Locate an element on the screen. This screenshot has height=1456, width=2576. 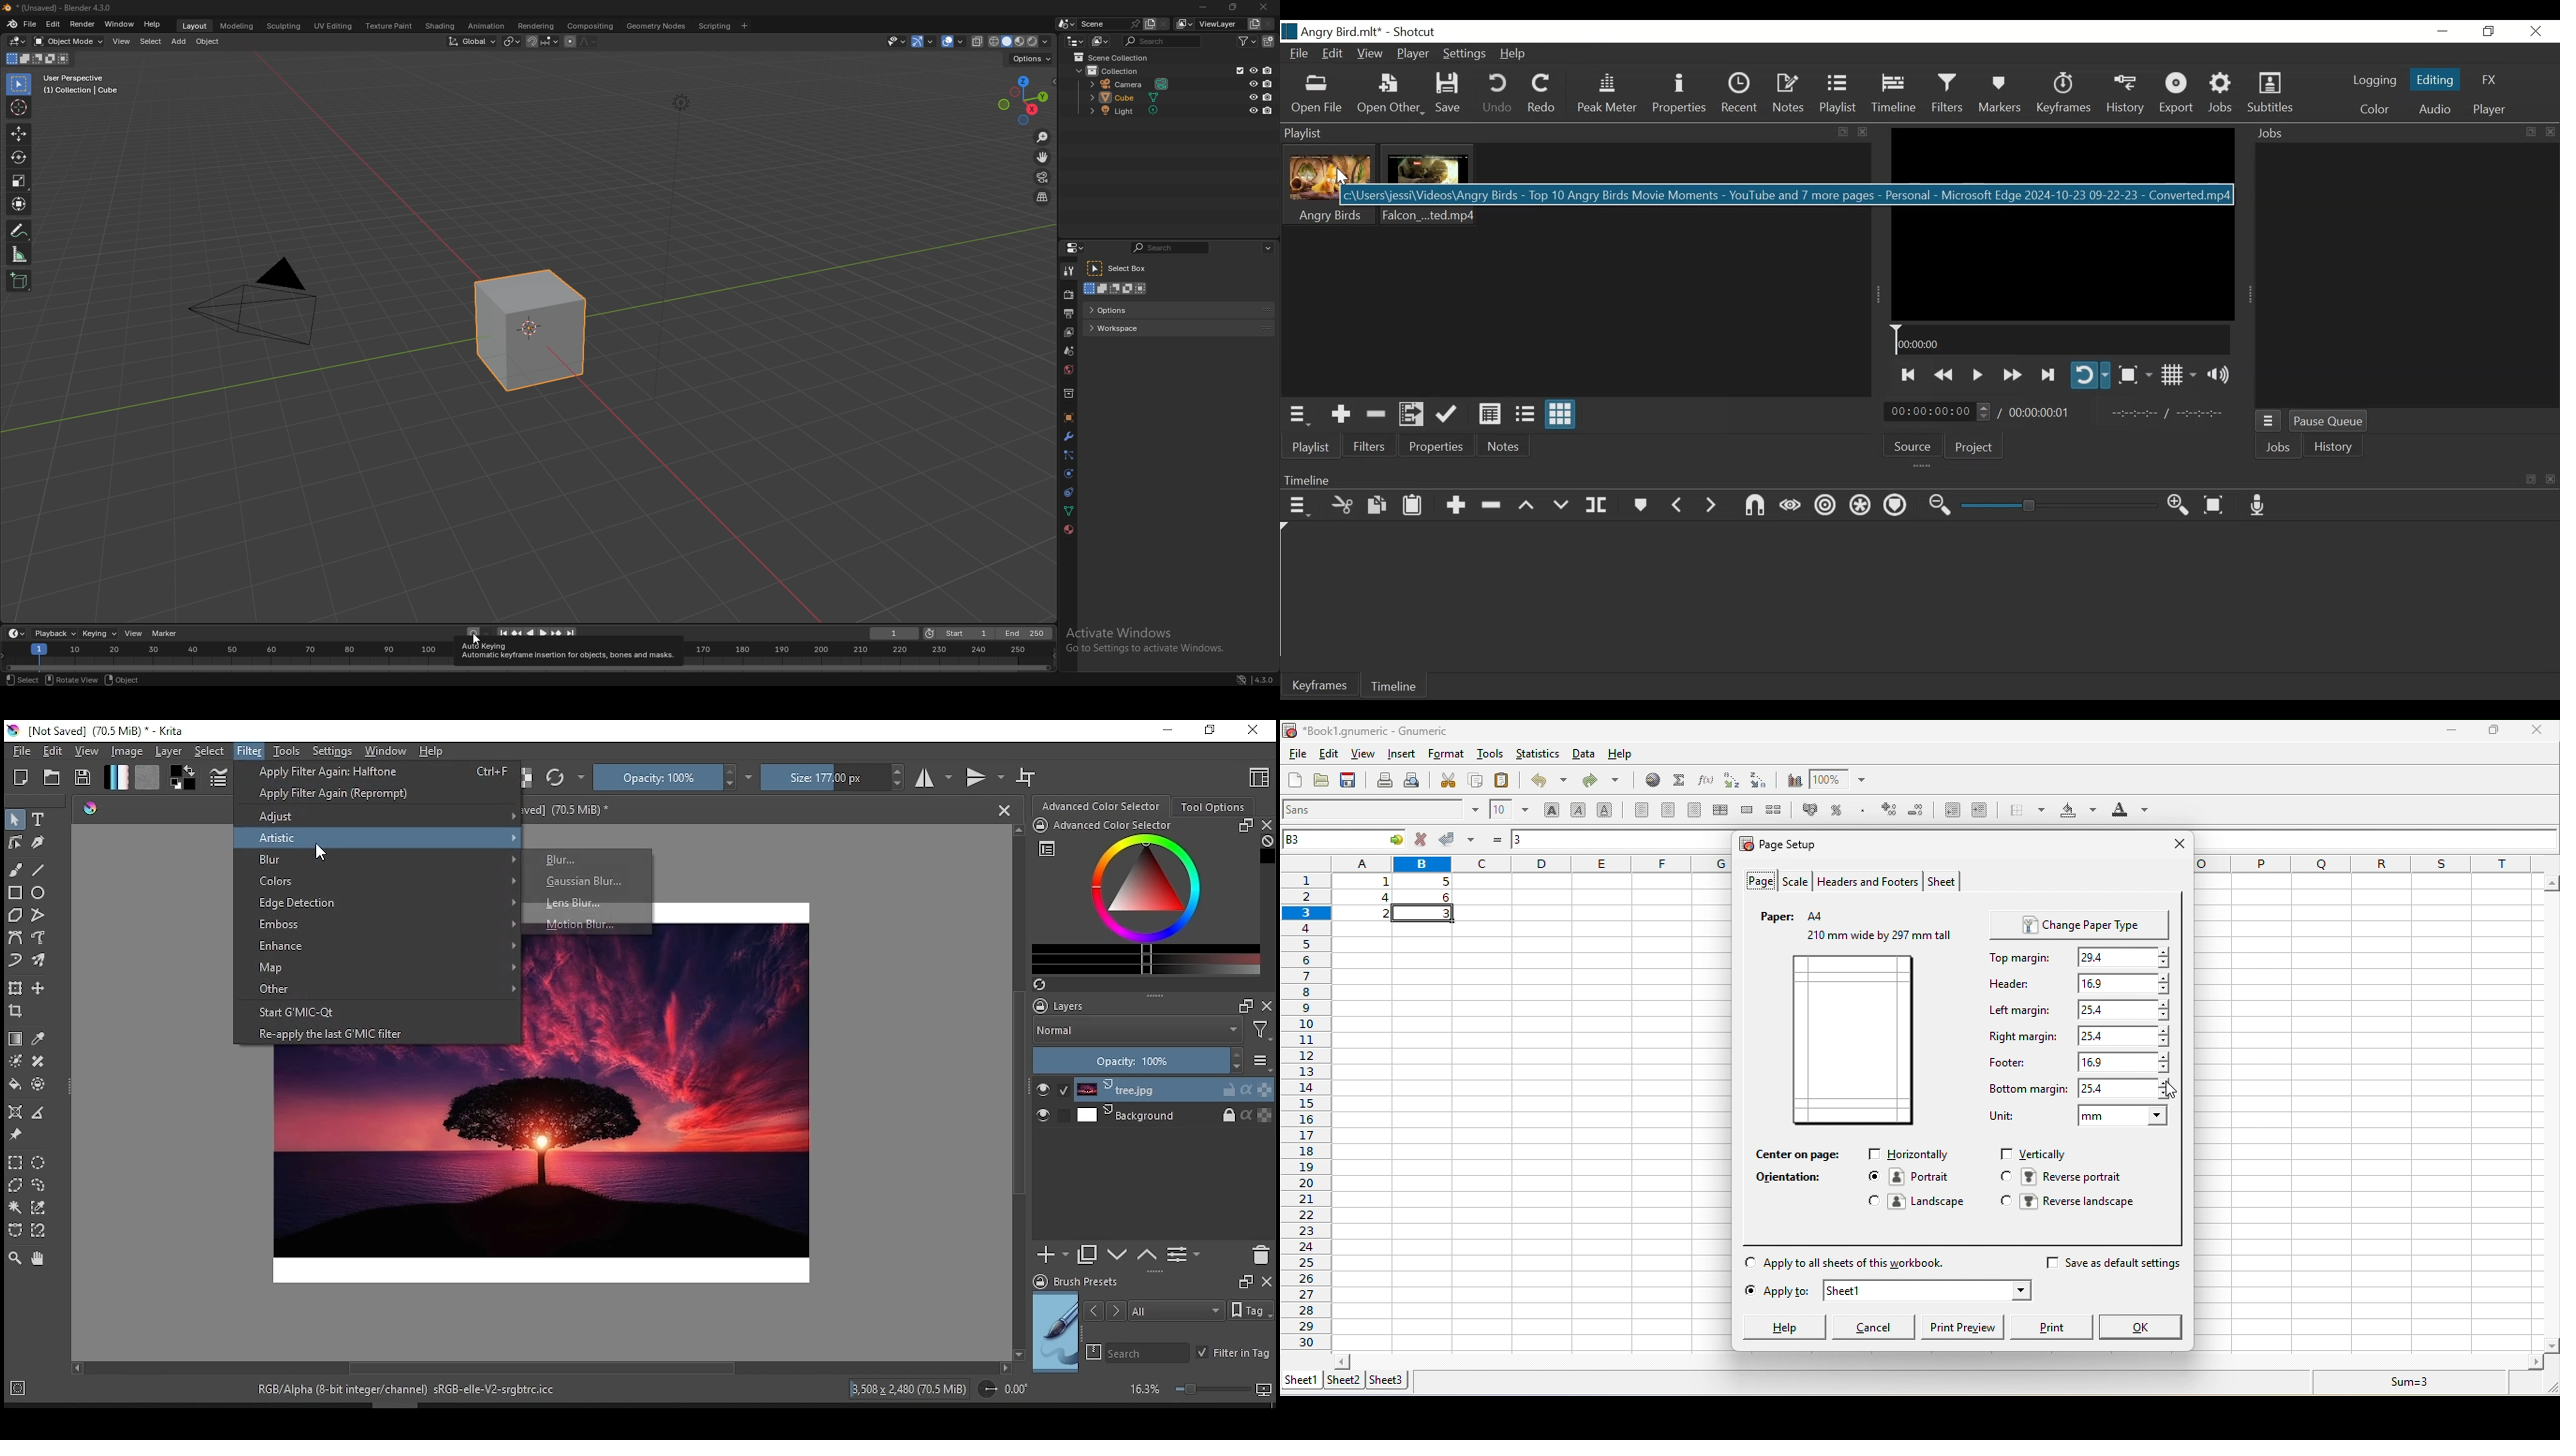
view is located at coordinates (122, 41).